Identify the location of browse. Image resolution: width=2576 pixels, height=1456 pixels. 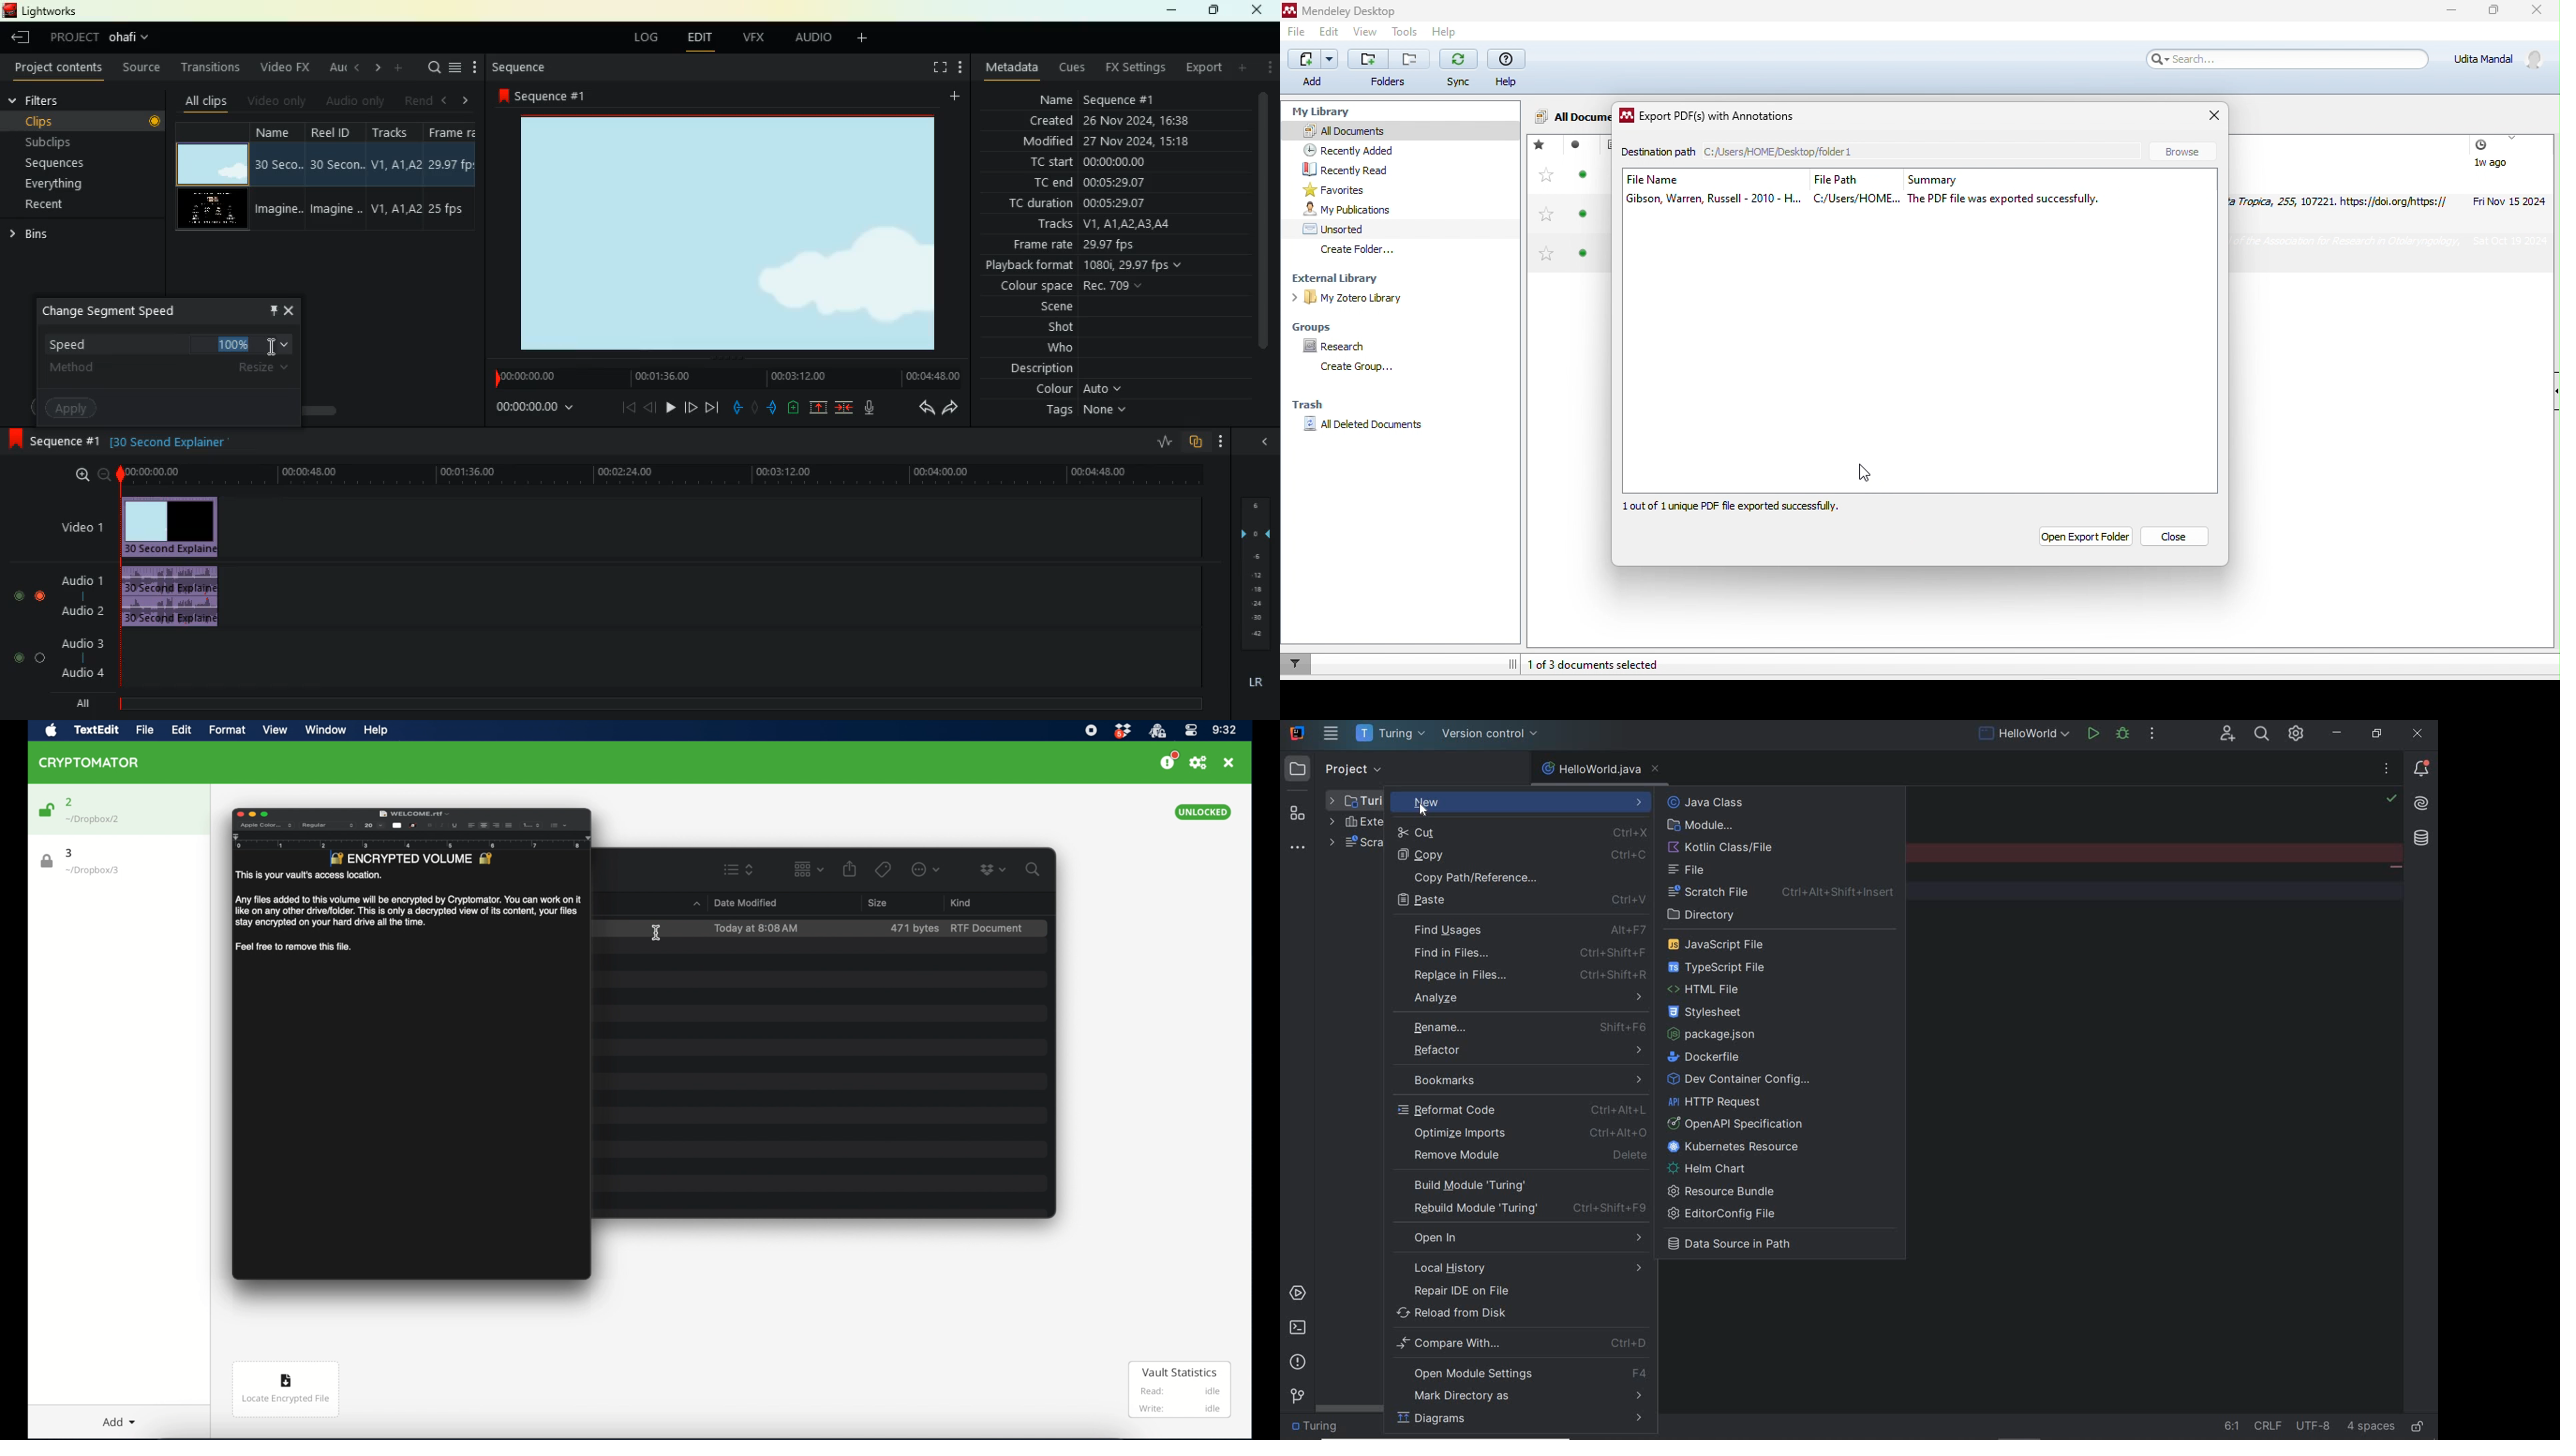
(2188, 150).